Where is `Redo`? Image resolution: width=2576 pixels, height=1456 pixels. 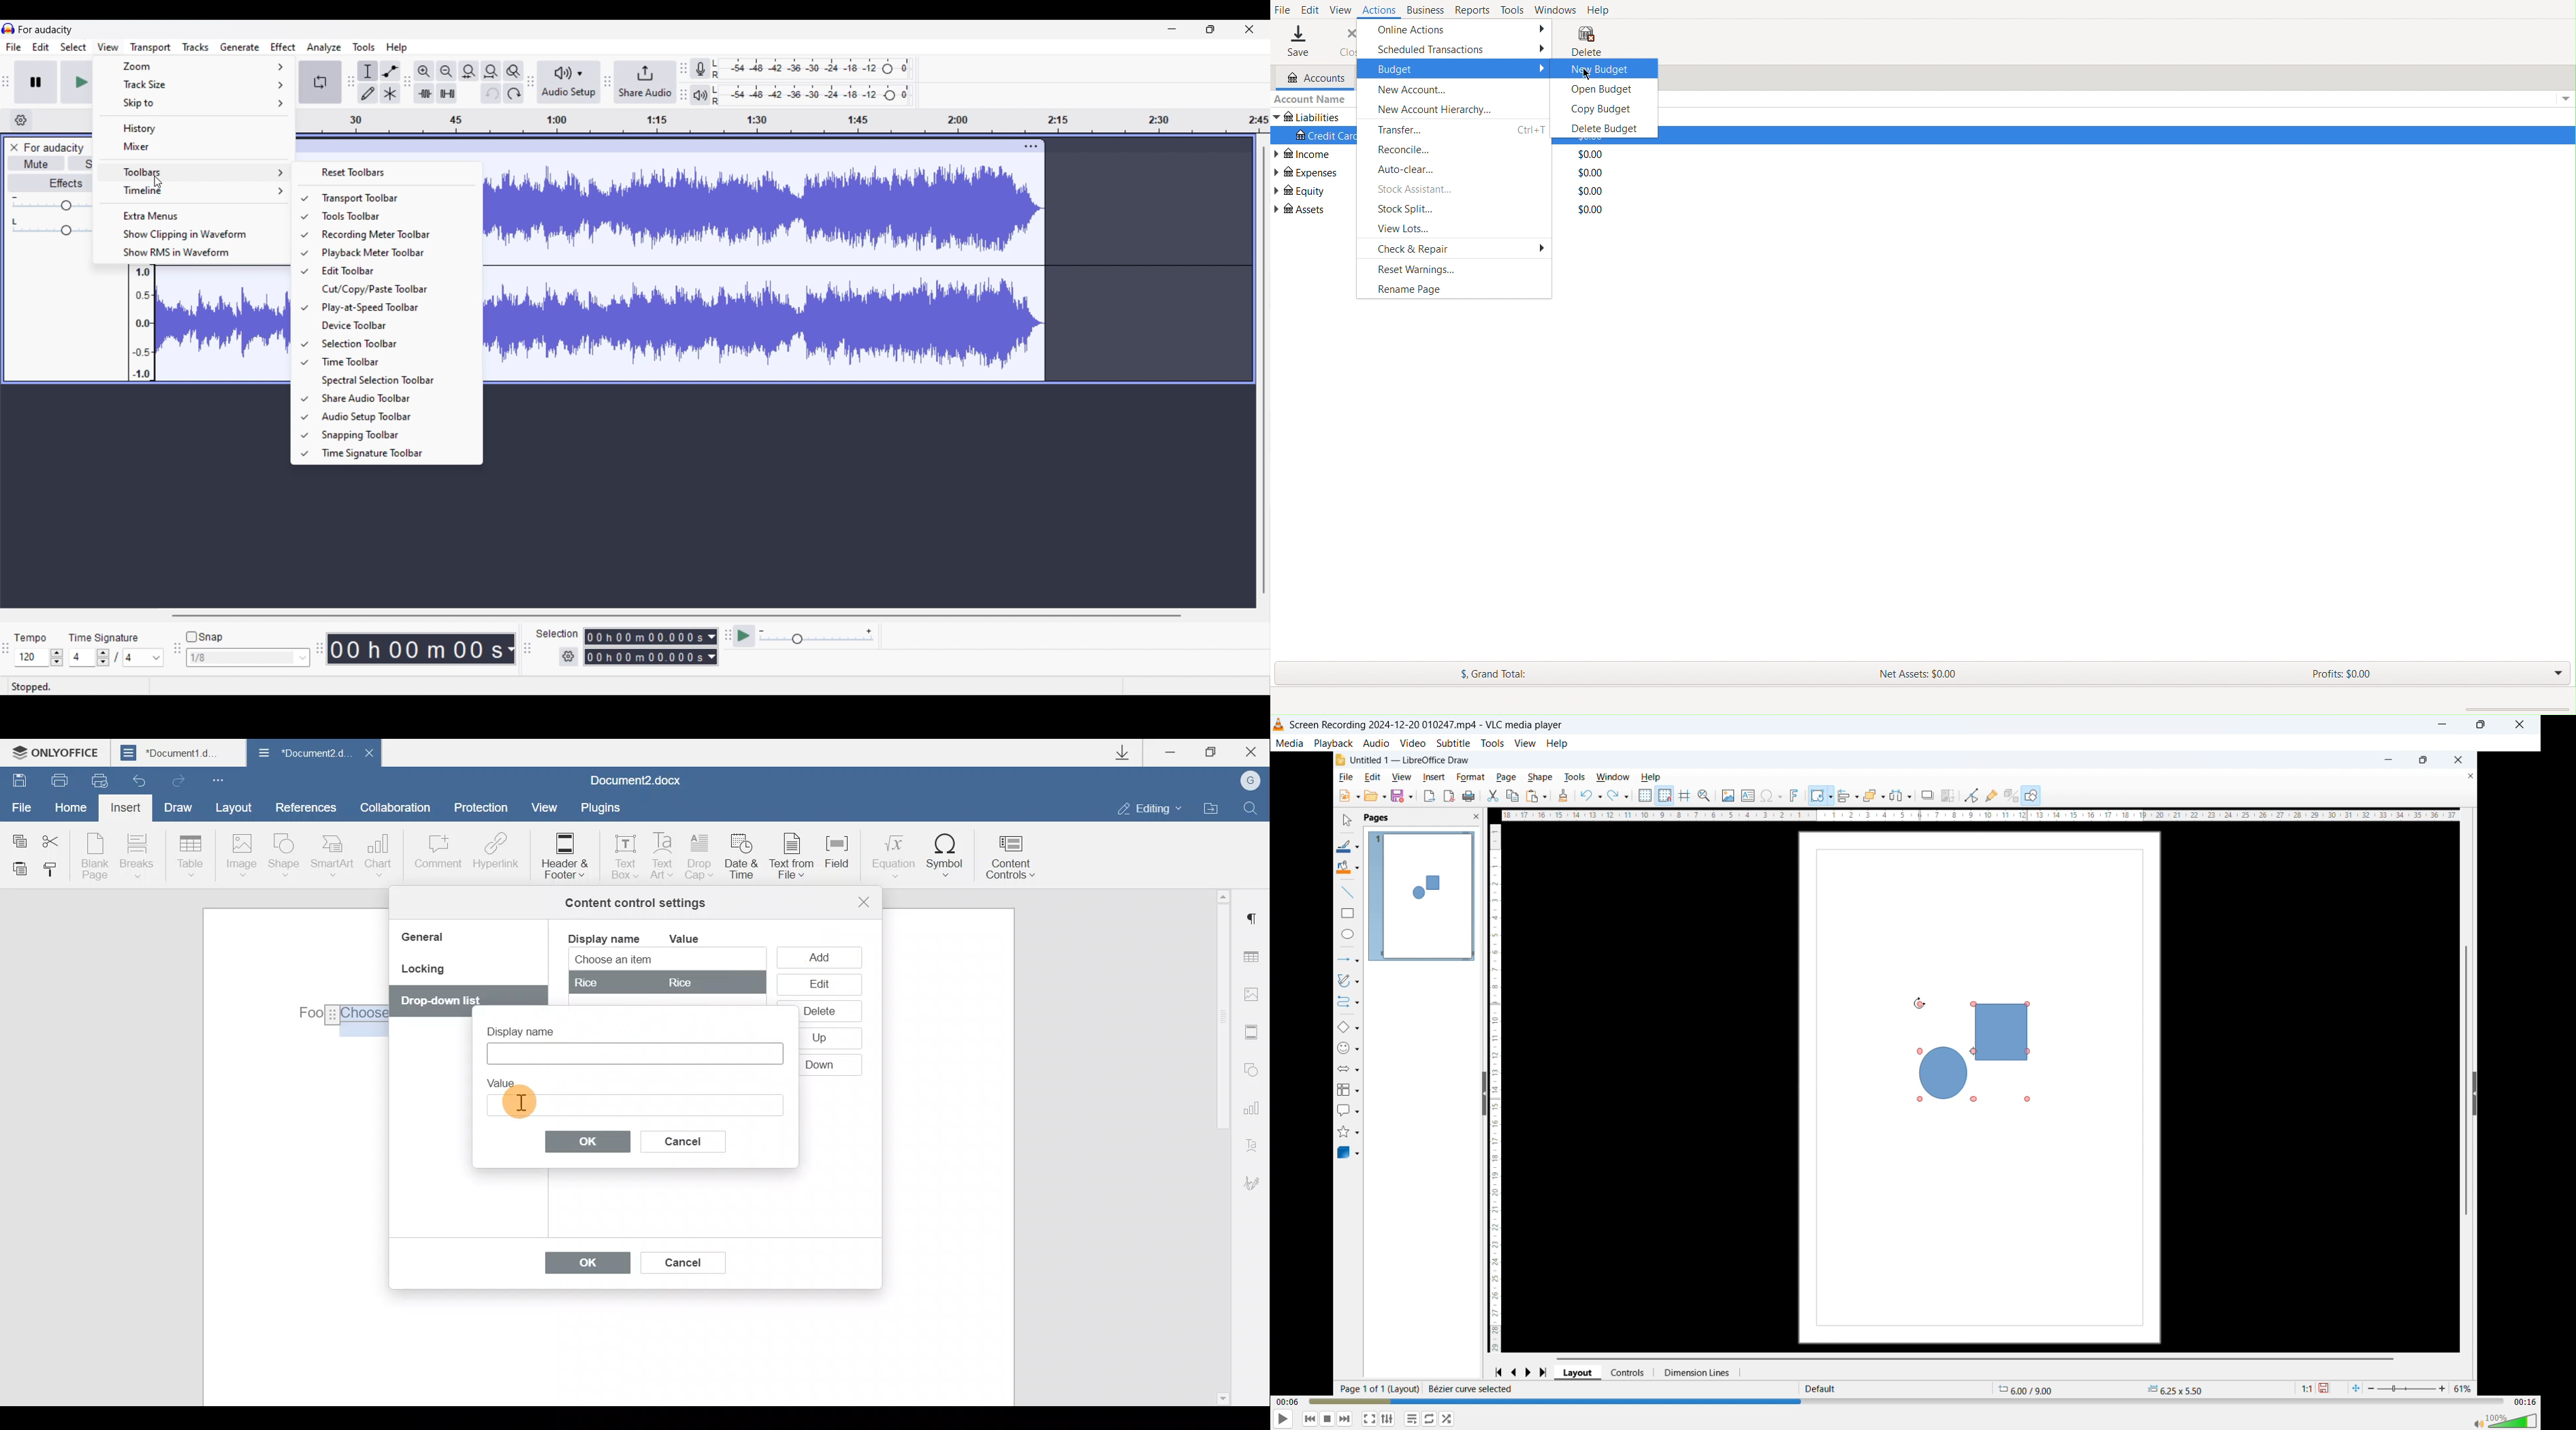
Redo is located at coordinates (514, 93).